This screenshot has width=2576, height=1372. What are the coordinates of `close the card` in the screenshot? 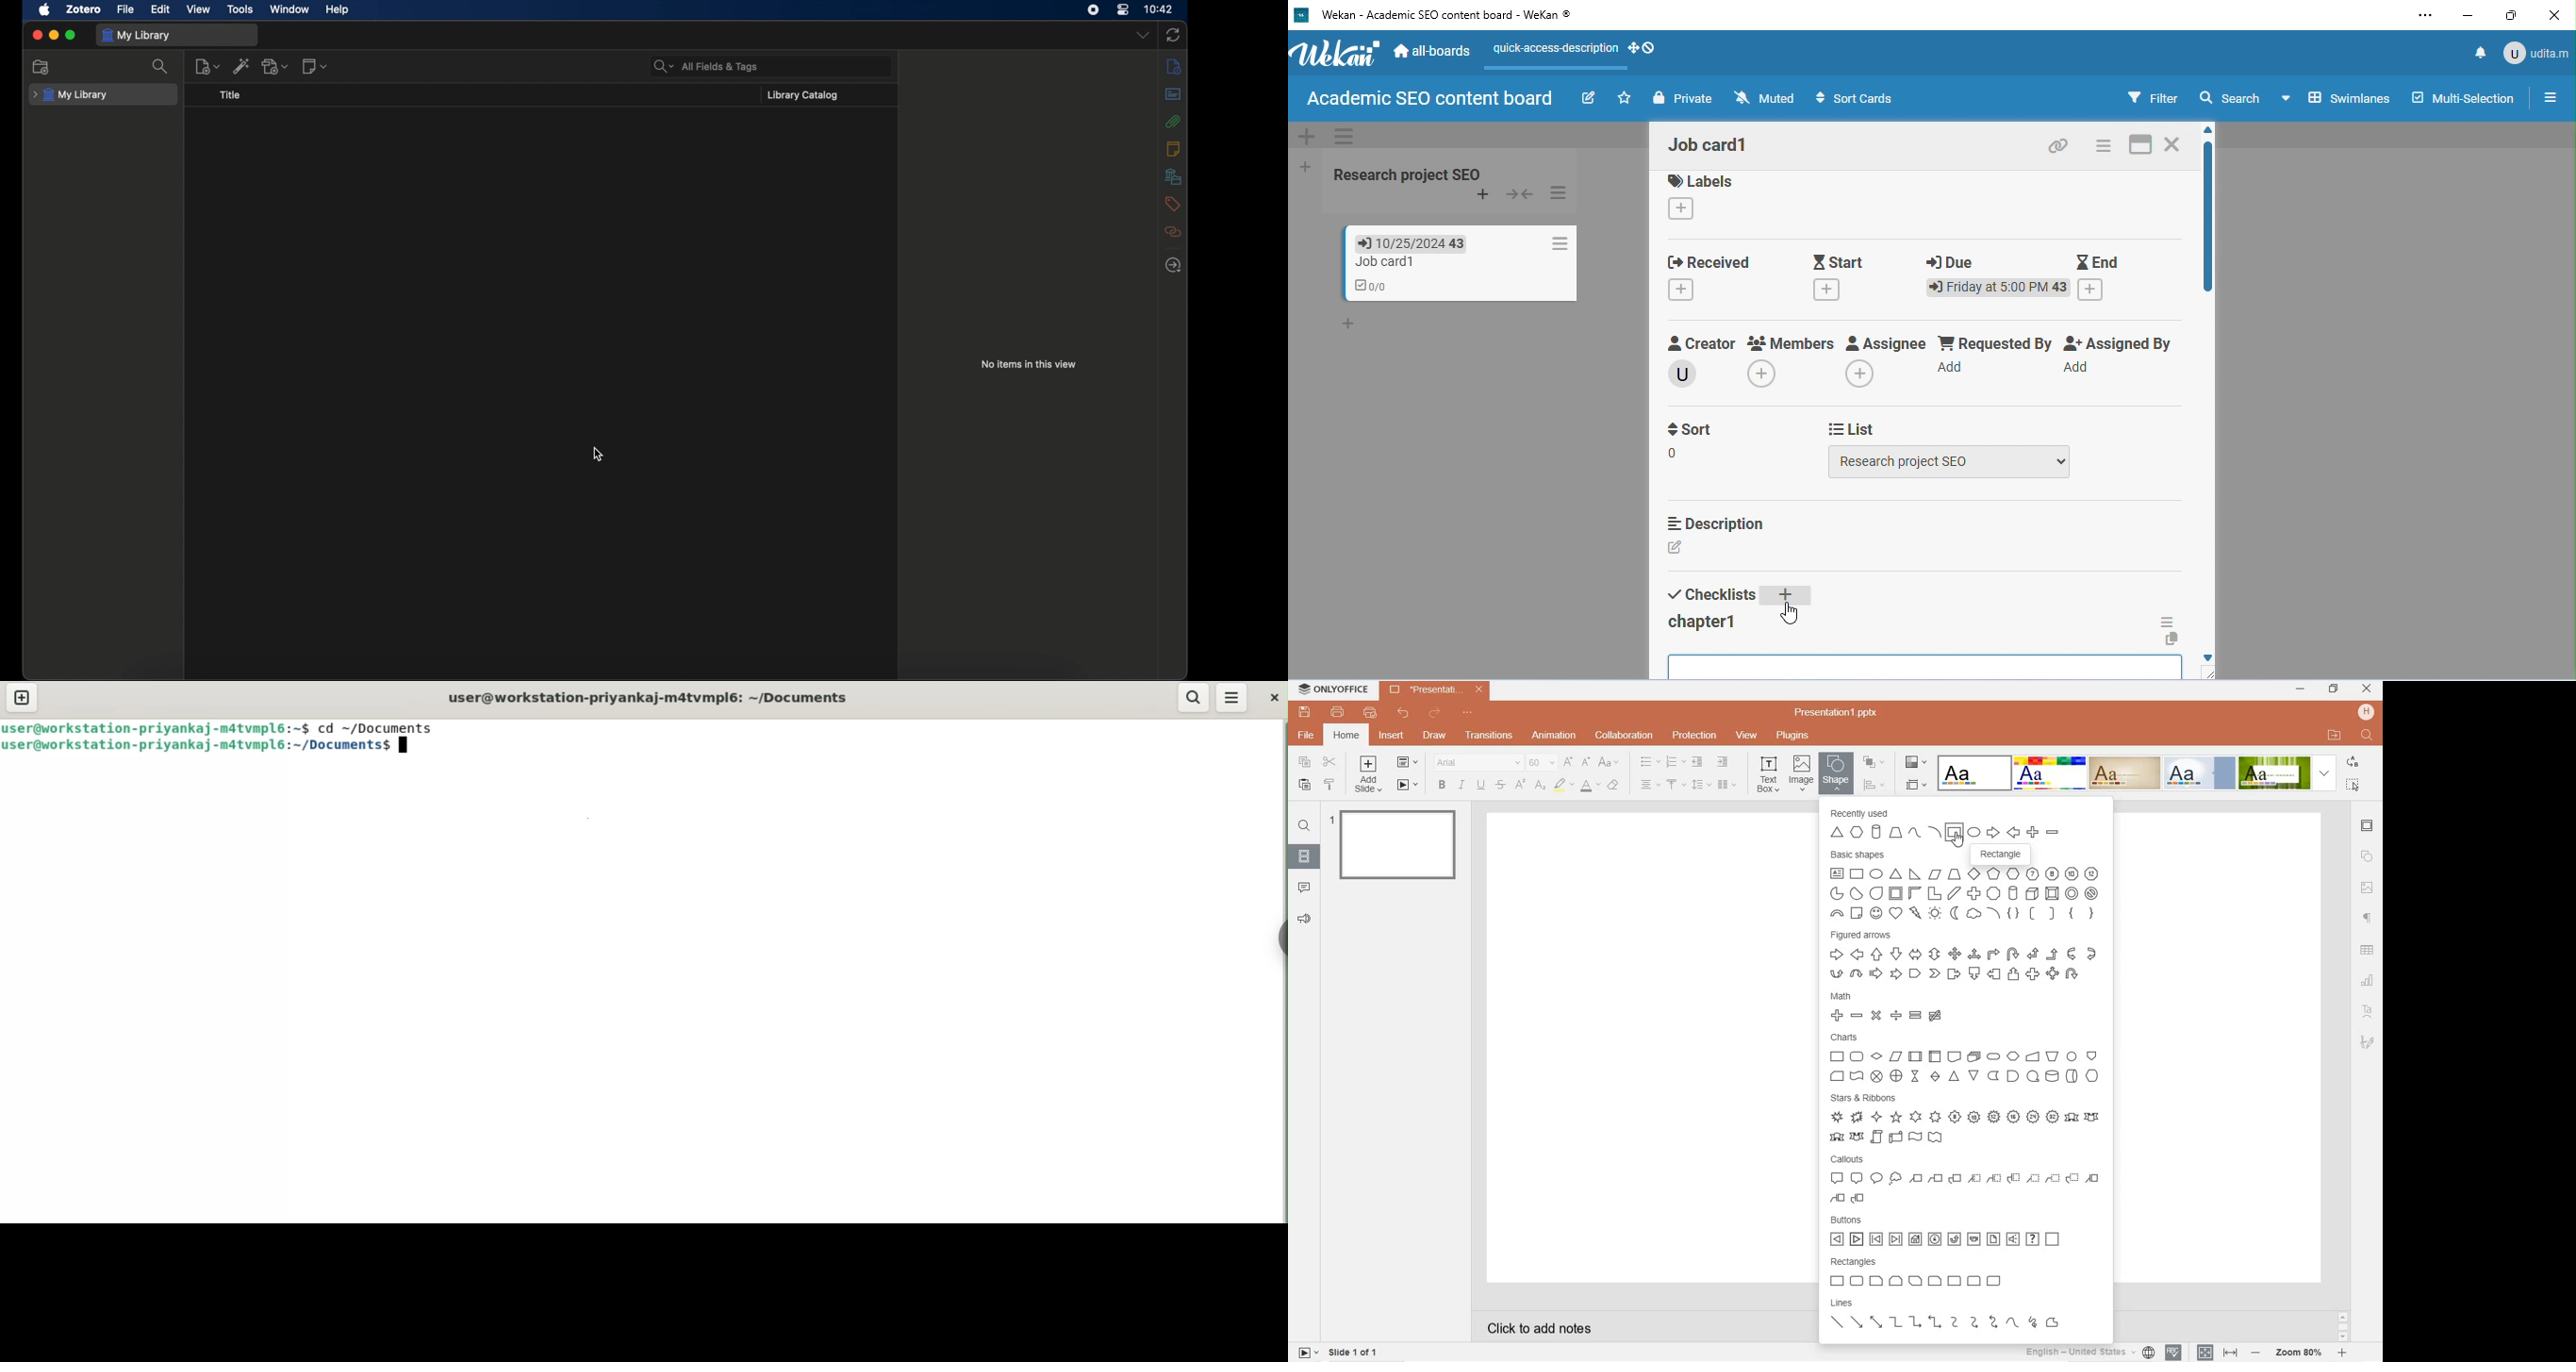 It's located at (2175, 144).